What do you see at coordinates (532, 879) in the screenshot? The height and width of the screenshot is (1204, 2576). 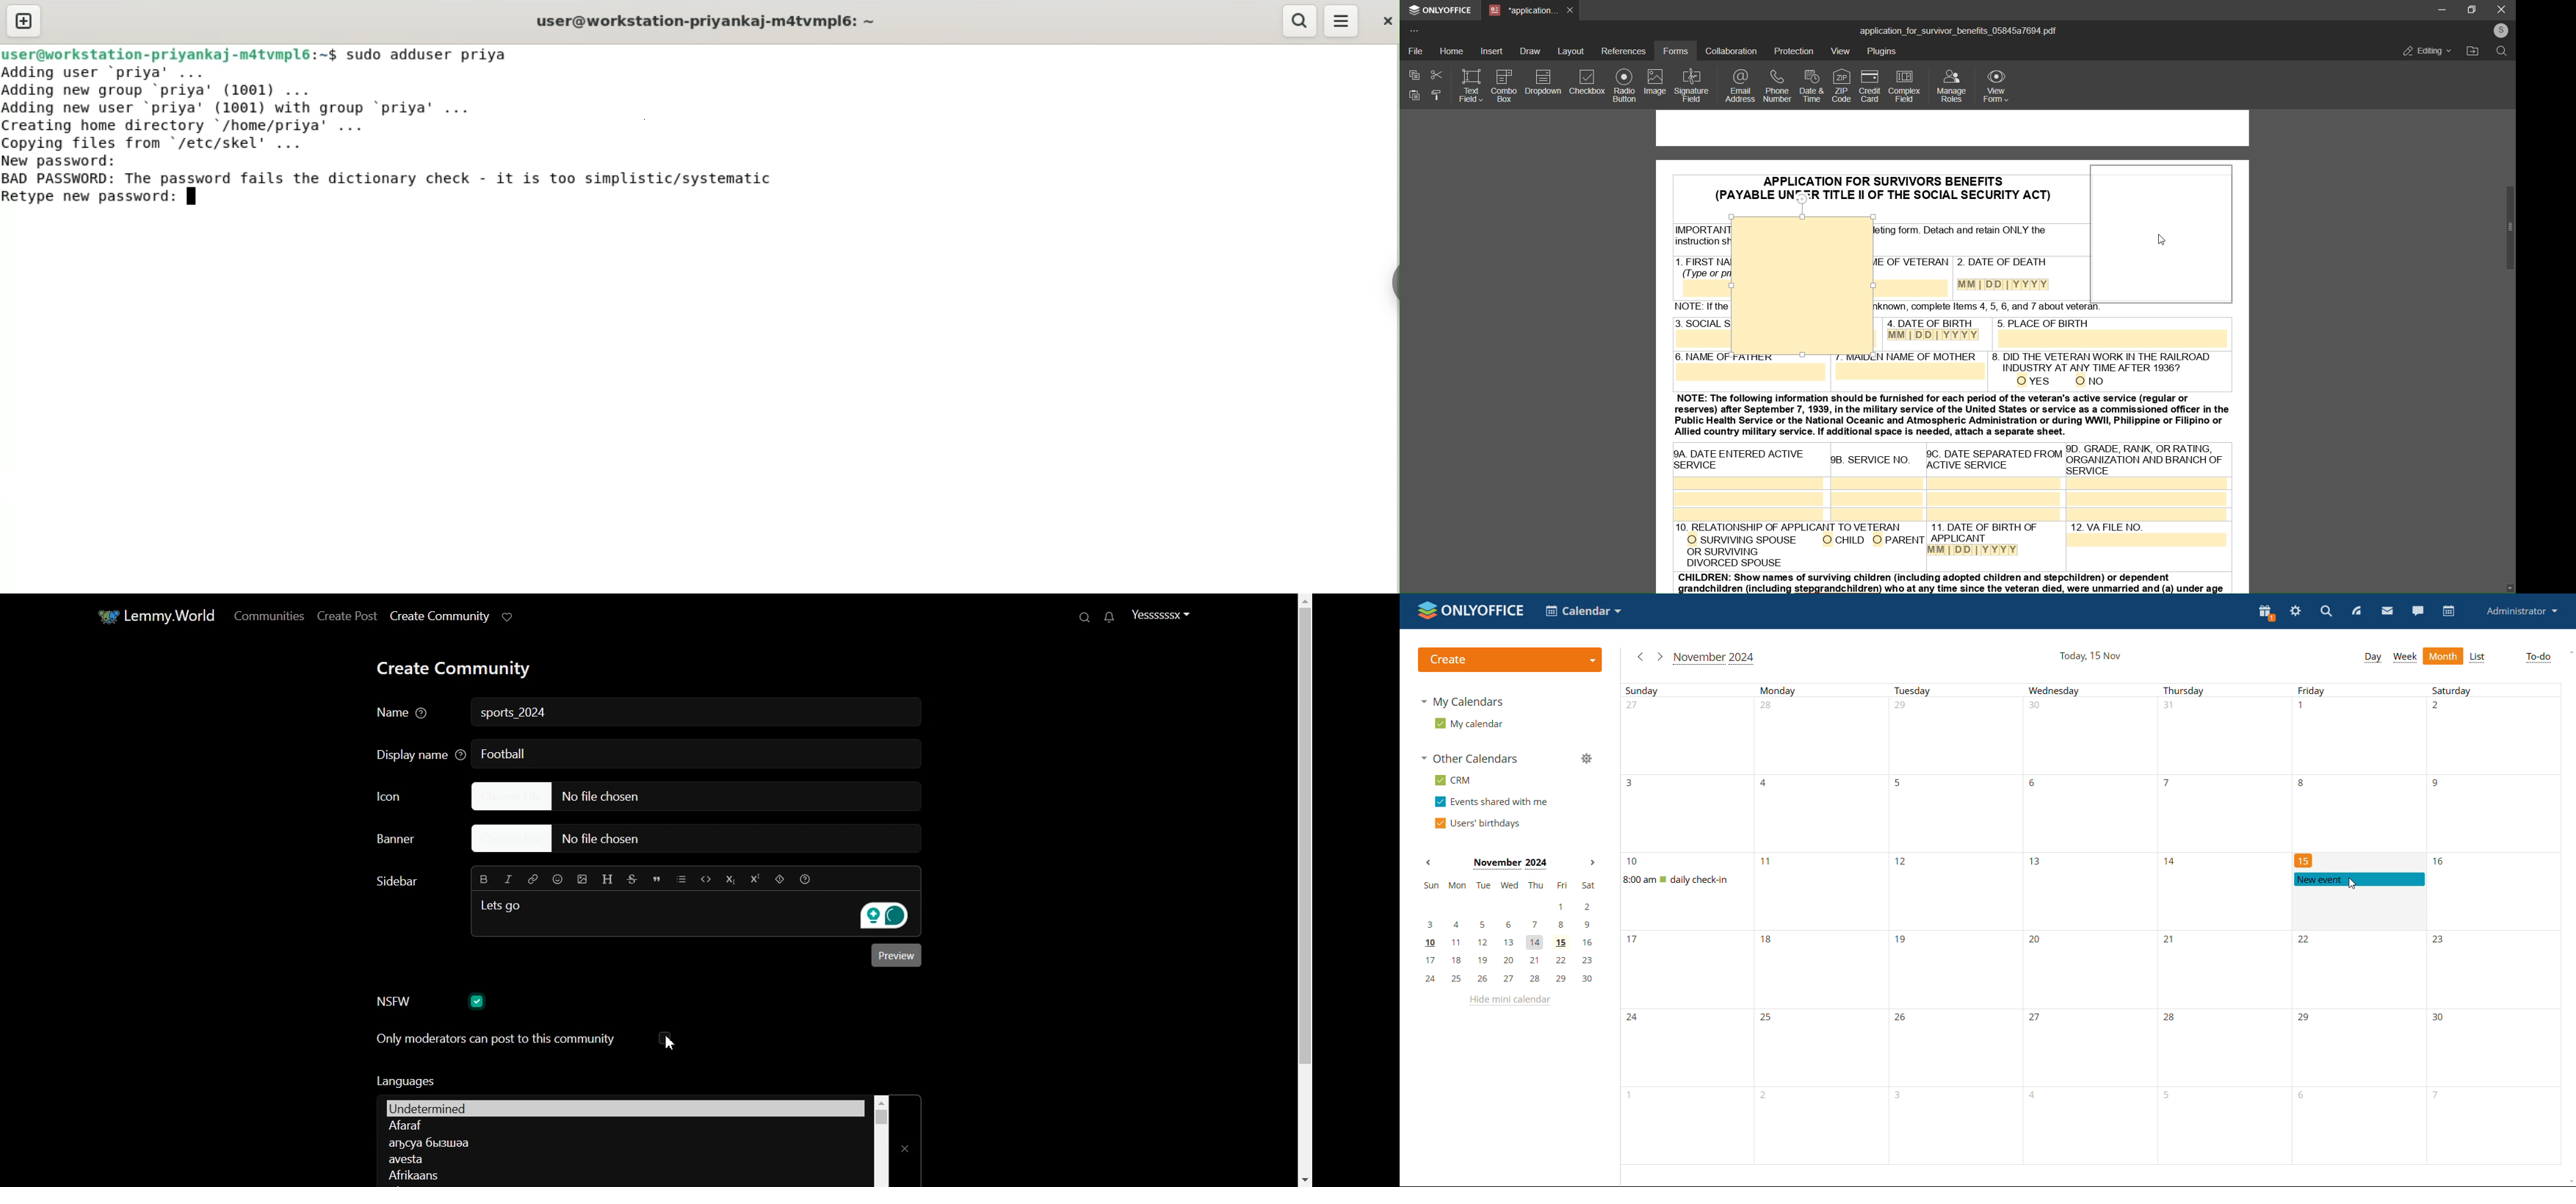 I see `Hyperlink` at bounding box center [532, 879].